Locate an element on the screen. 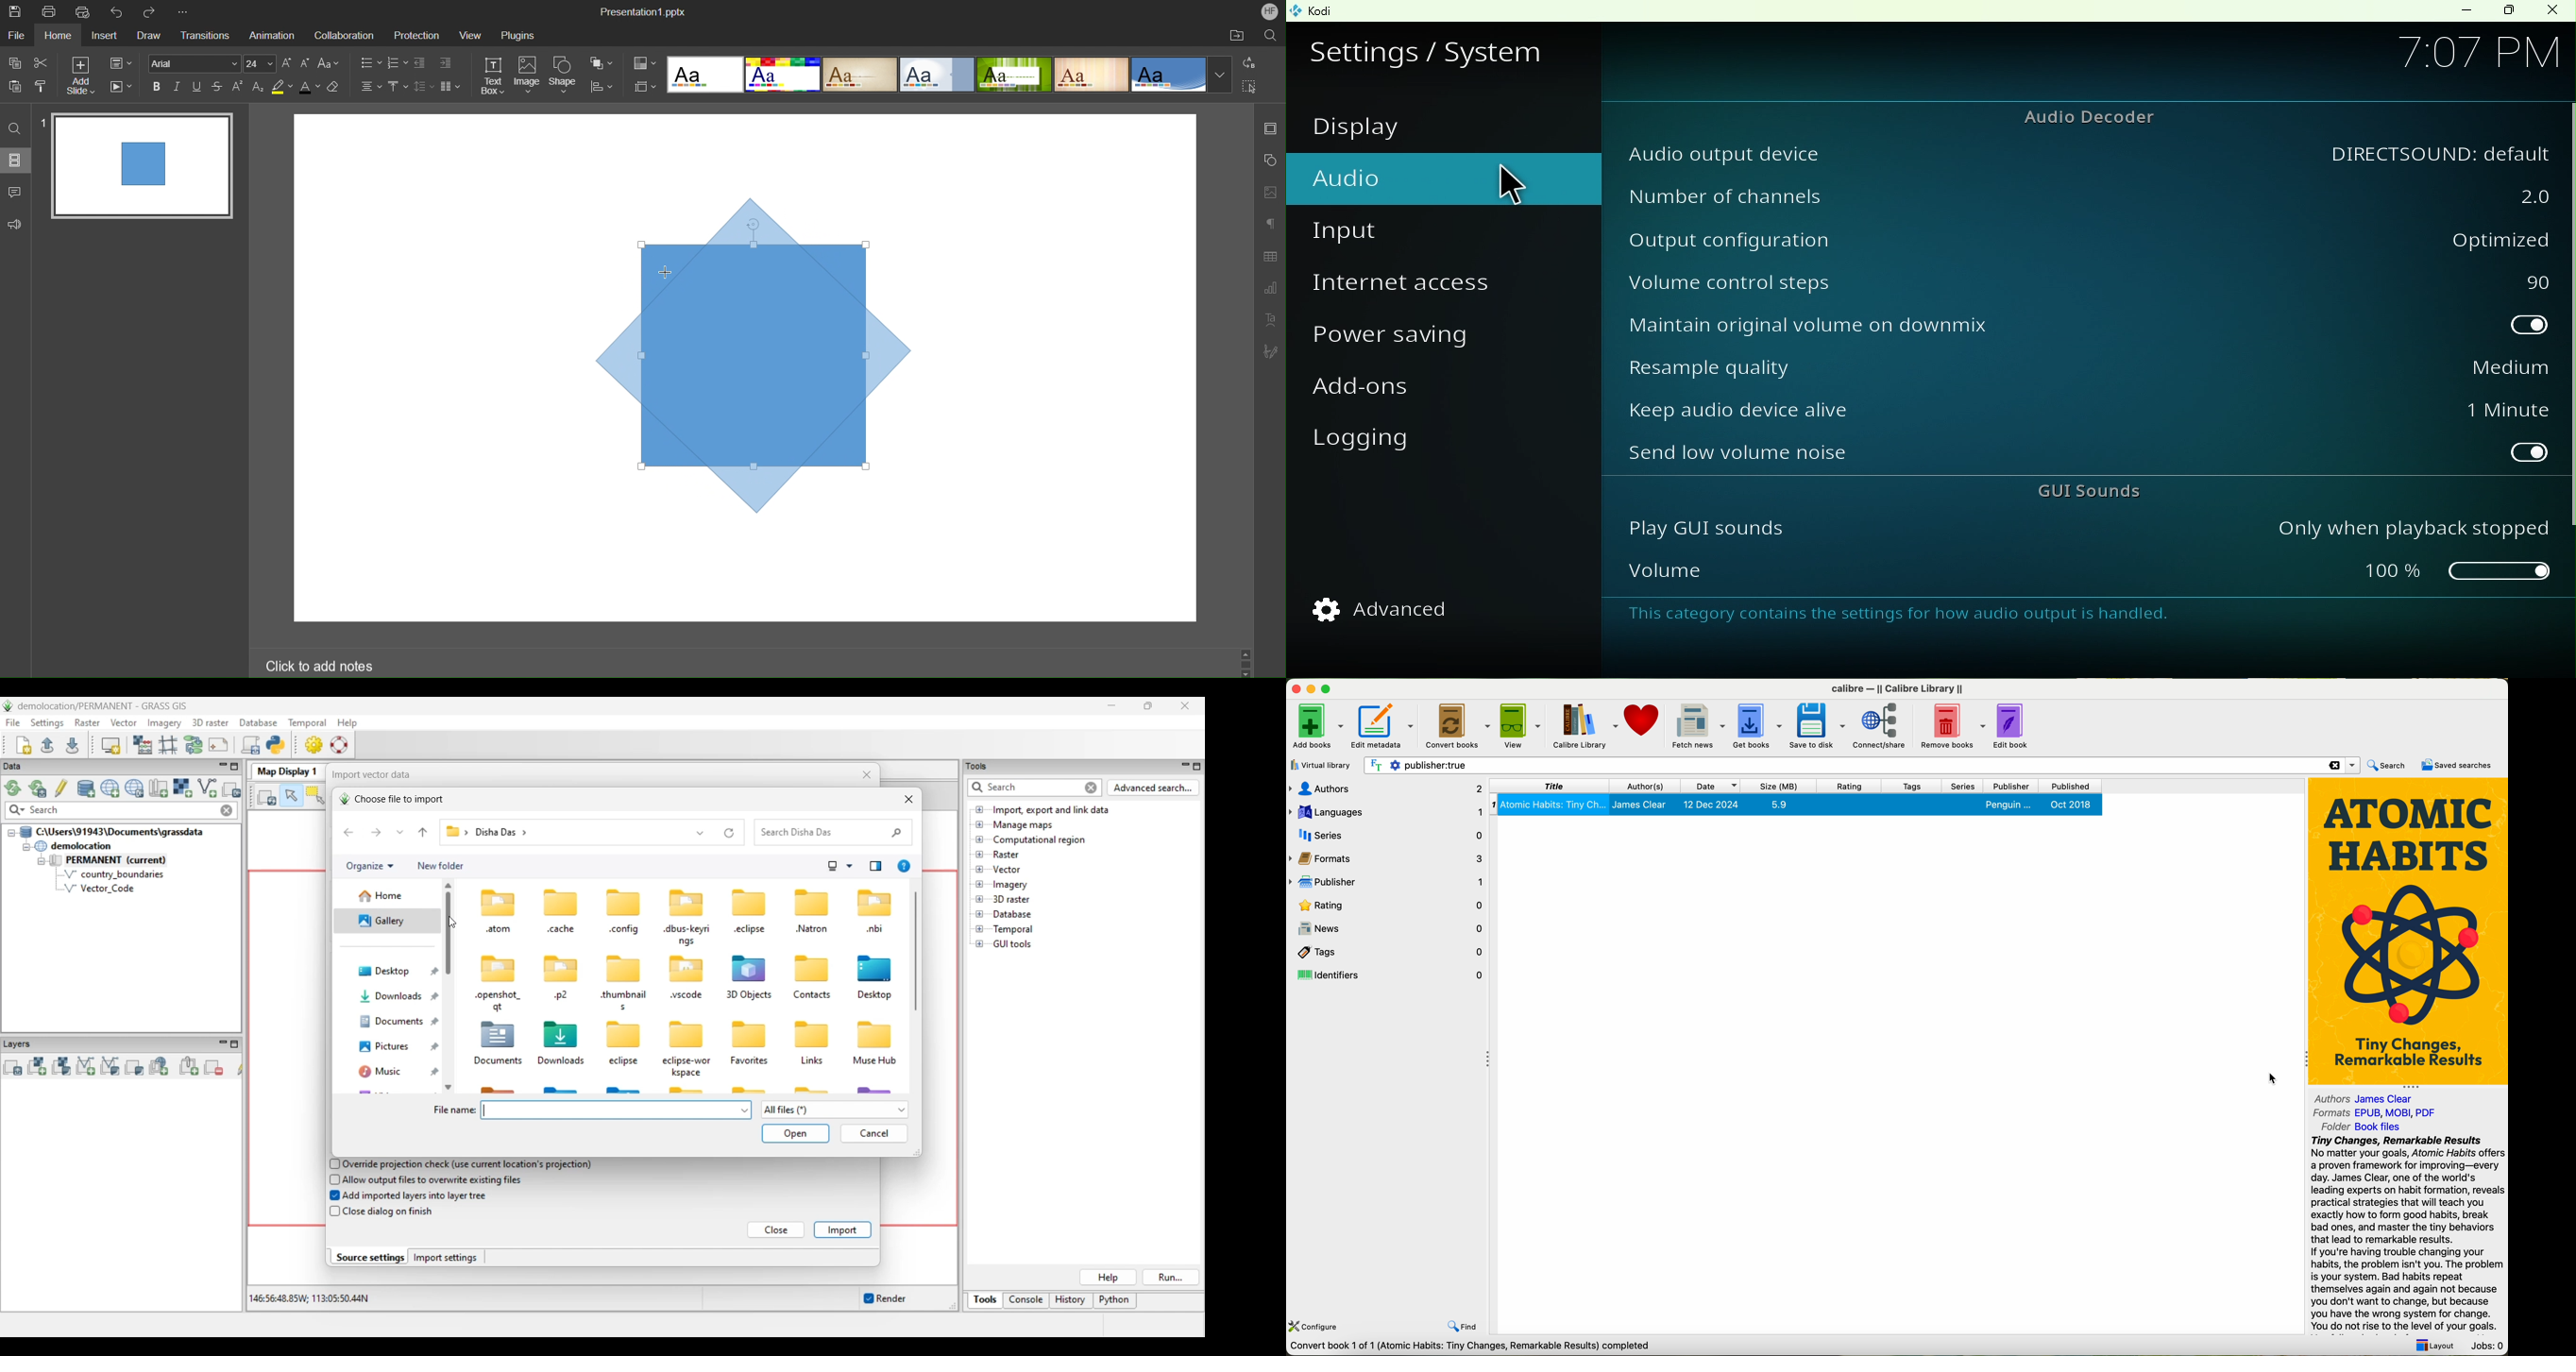 Image resolution: width=2576 pixels, height=1372 pixels. Insert is located at coordinates (103, 36).